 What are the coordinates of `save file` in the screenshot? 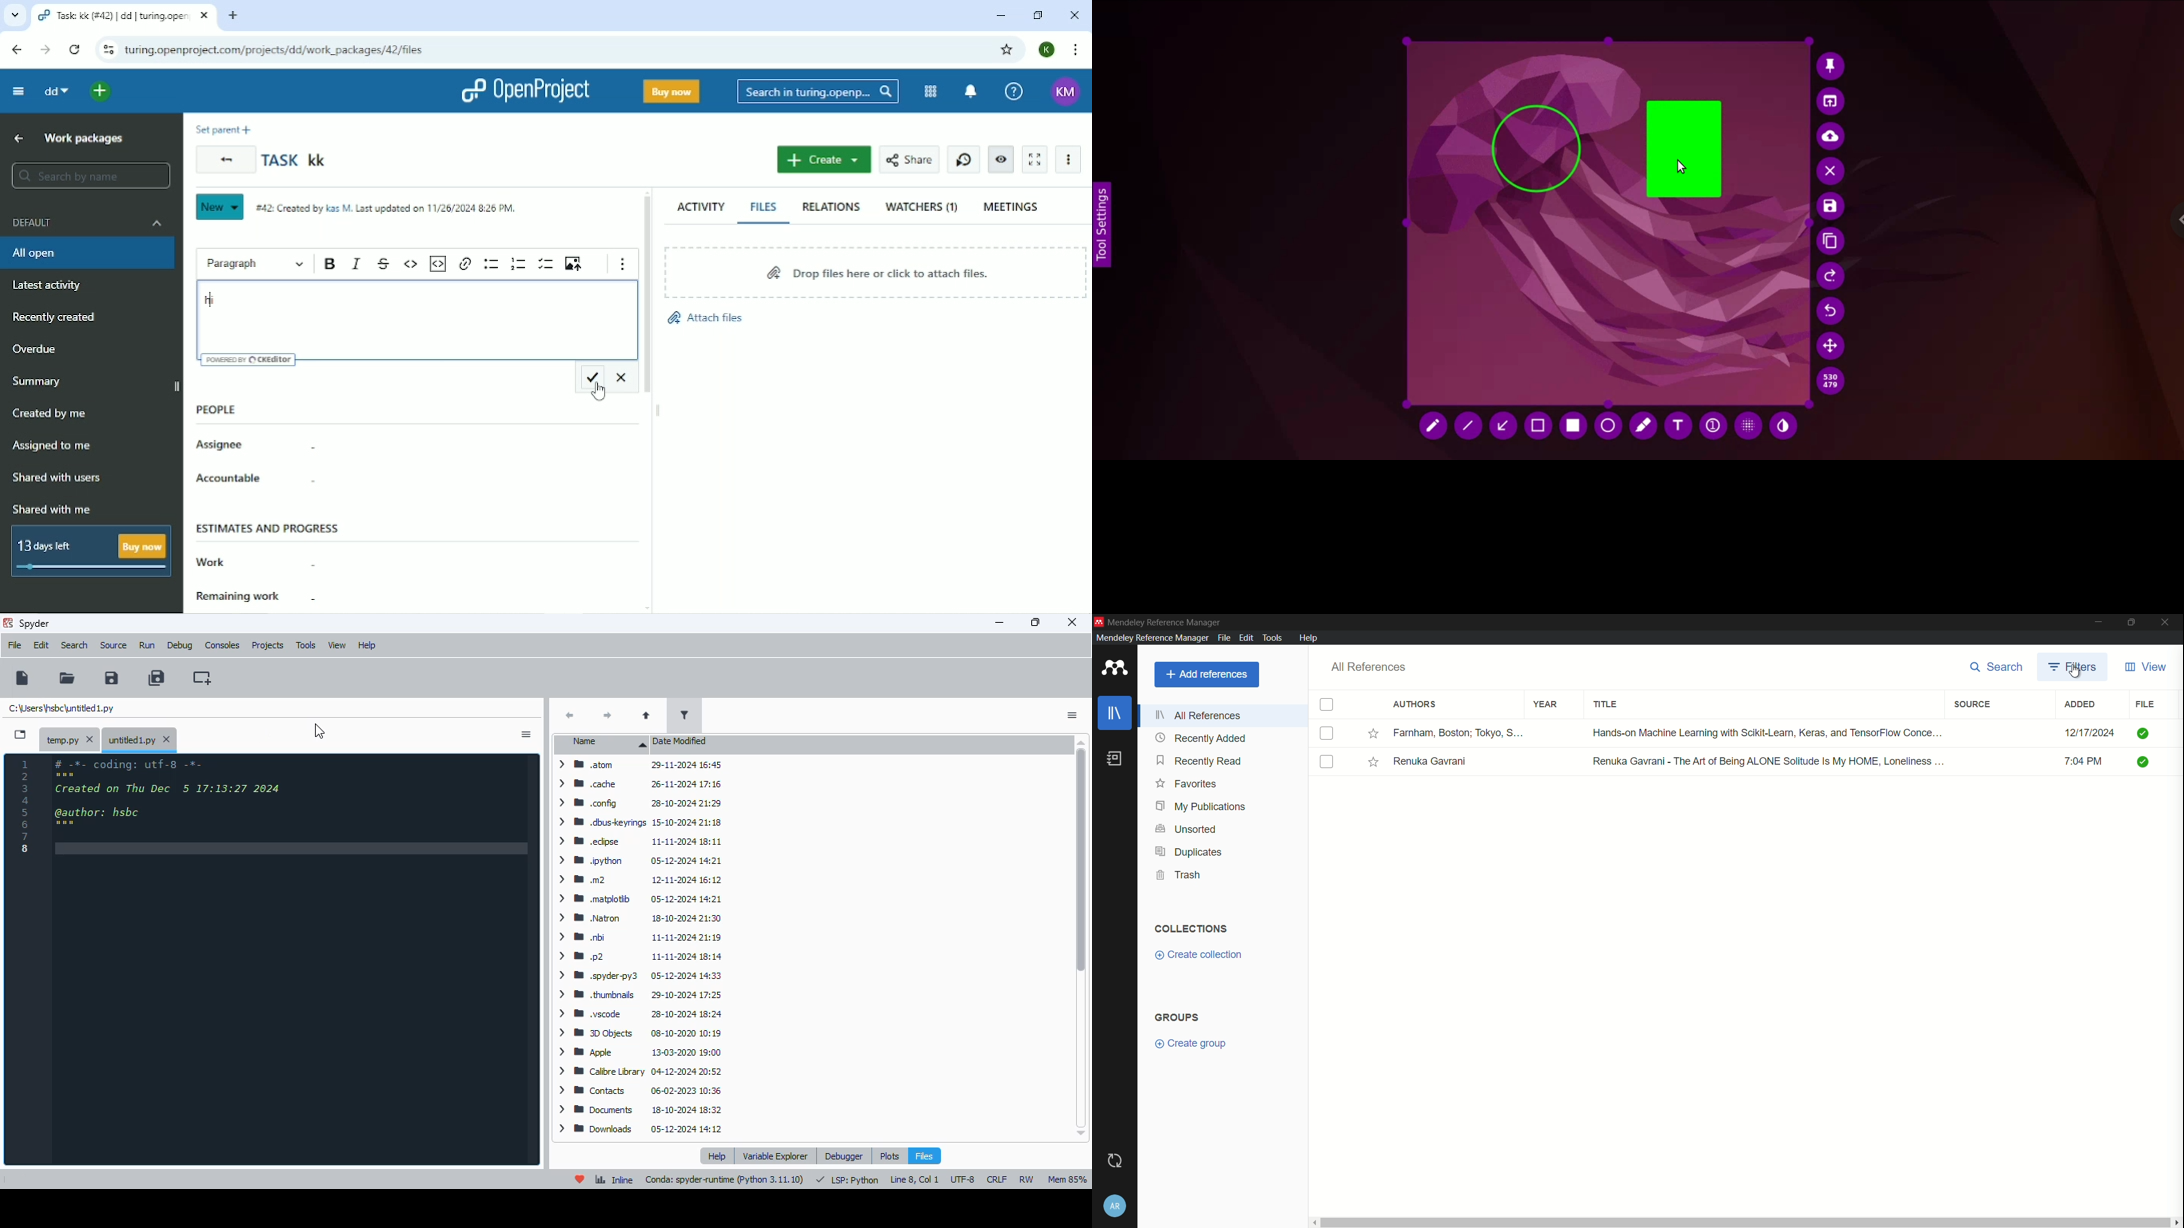 It's located at (111, 677).